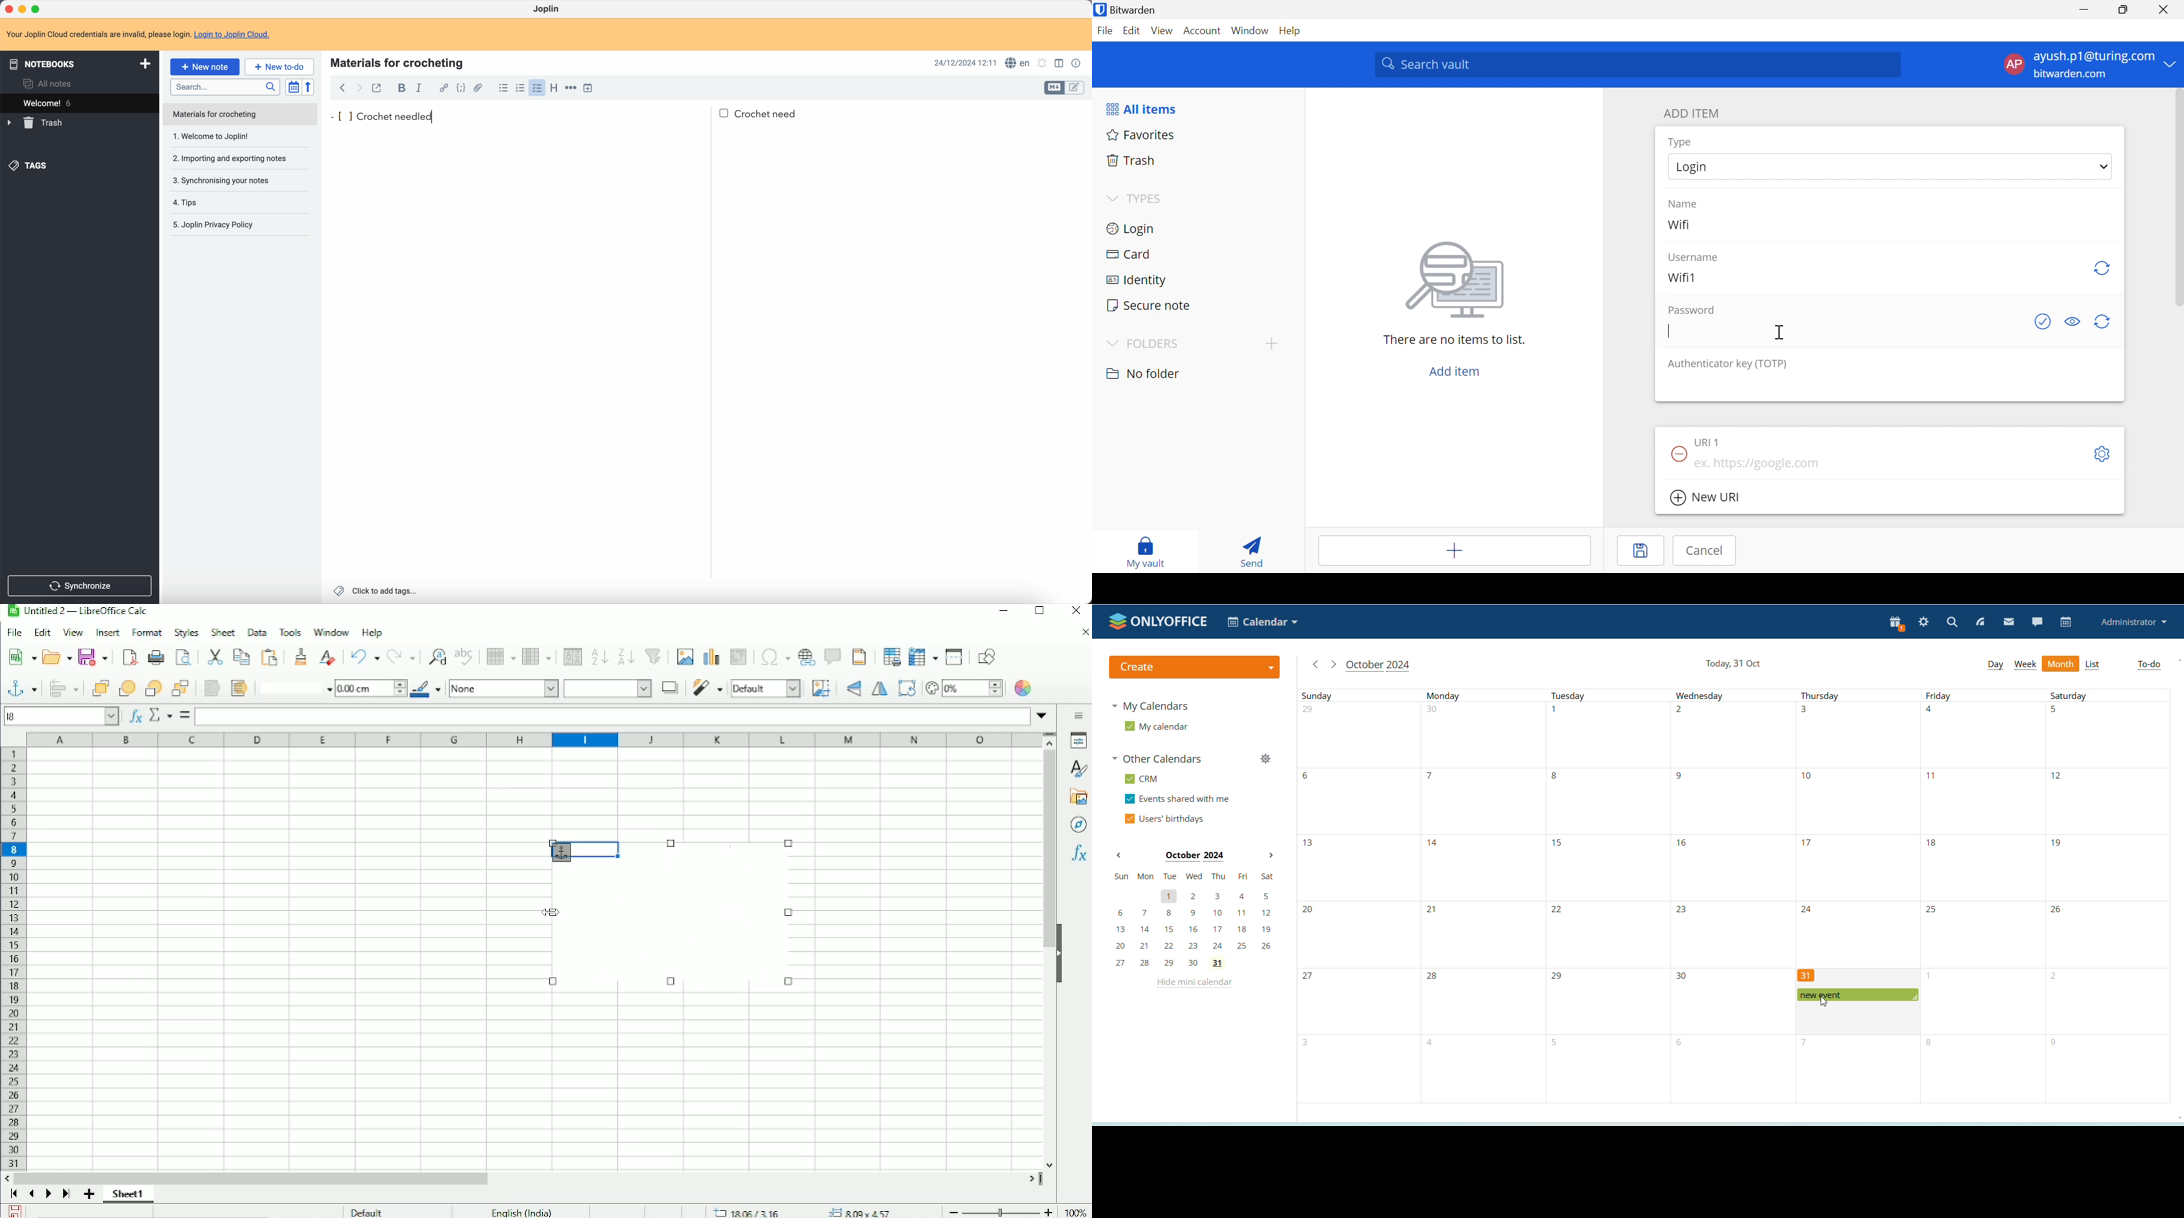  What do you see at coordinates (1143, 779) in the screenshot?
I see `CRM` at bounding box center [1143, 779].